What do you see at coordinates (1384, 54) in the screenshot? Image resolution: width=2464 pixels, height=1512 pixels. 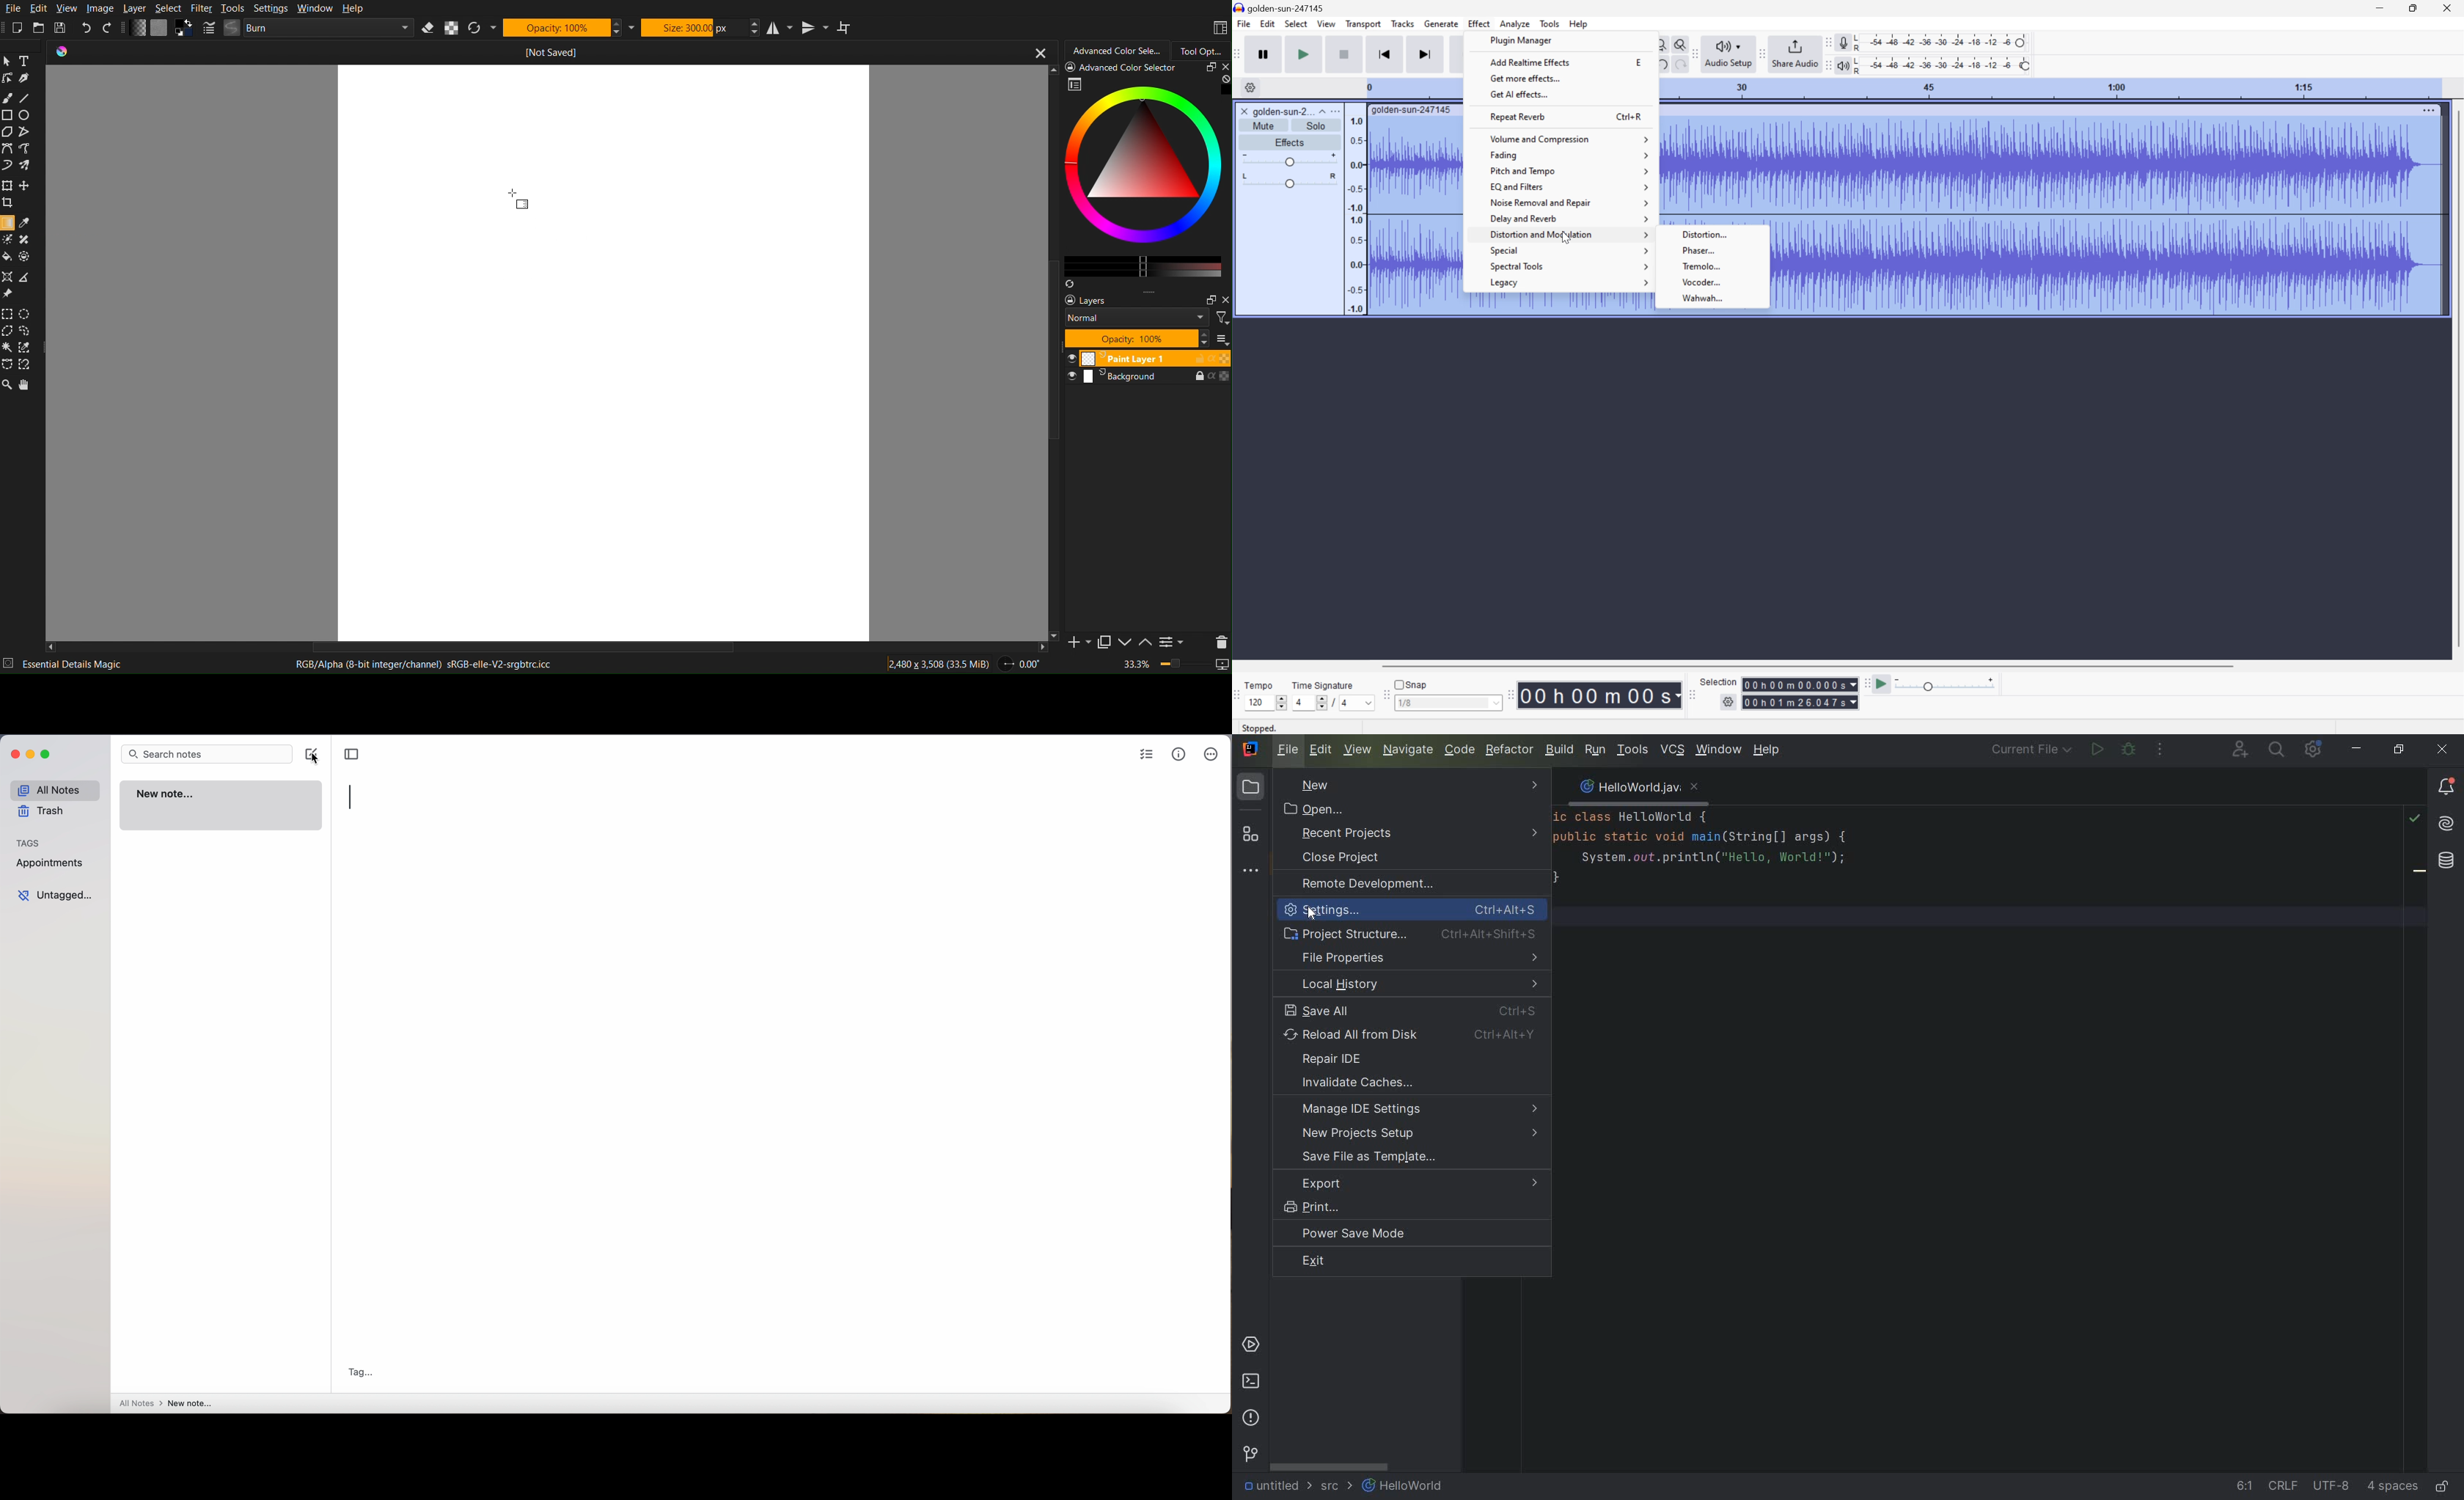 I see `Skip to start` at bounding box center [1384, 54].